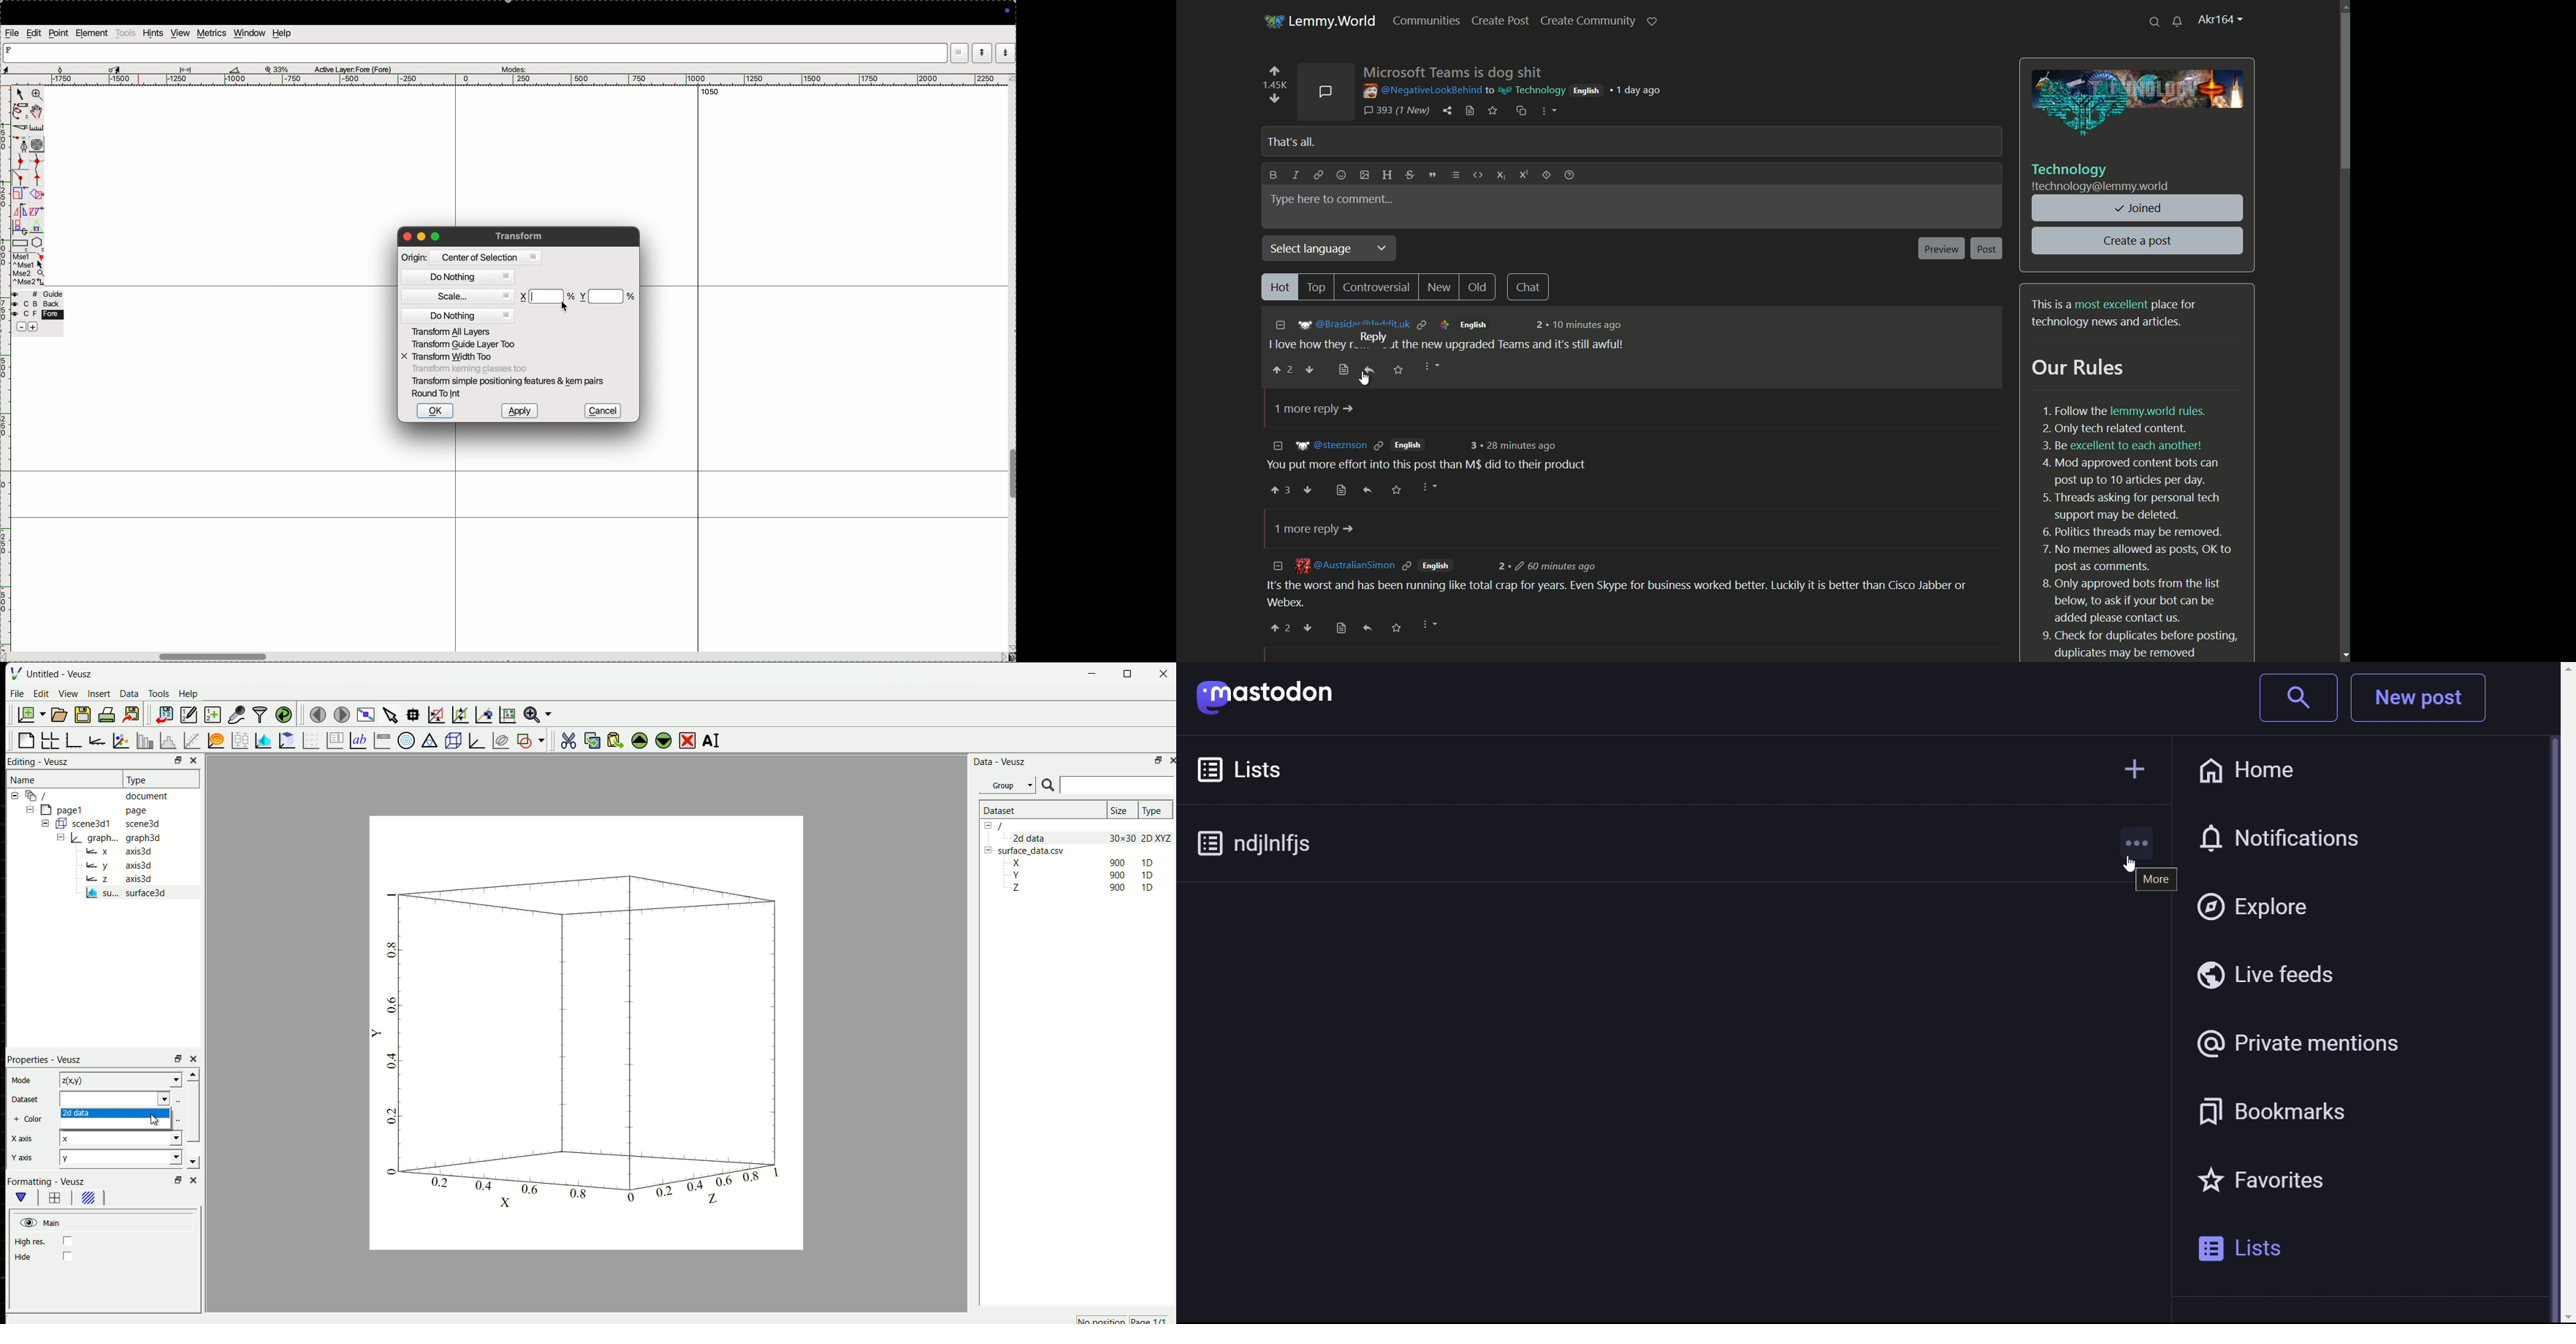 This screenshot has width=2576, height=1344. What do you see at coordinates (13, 33) in the screenshot?
I see `file` at bounding box center [13, 33].